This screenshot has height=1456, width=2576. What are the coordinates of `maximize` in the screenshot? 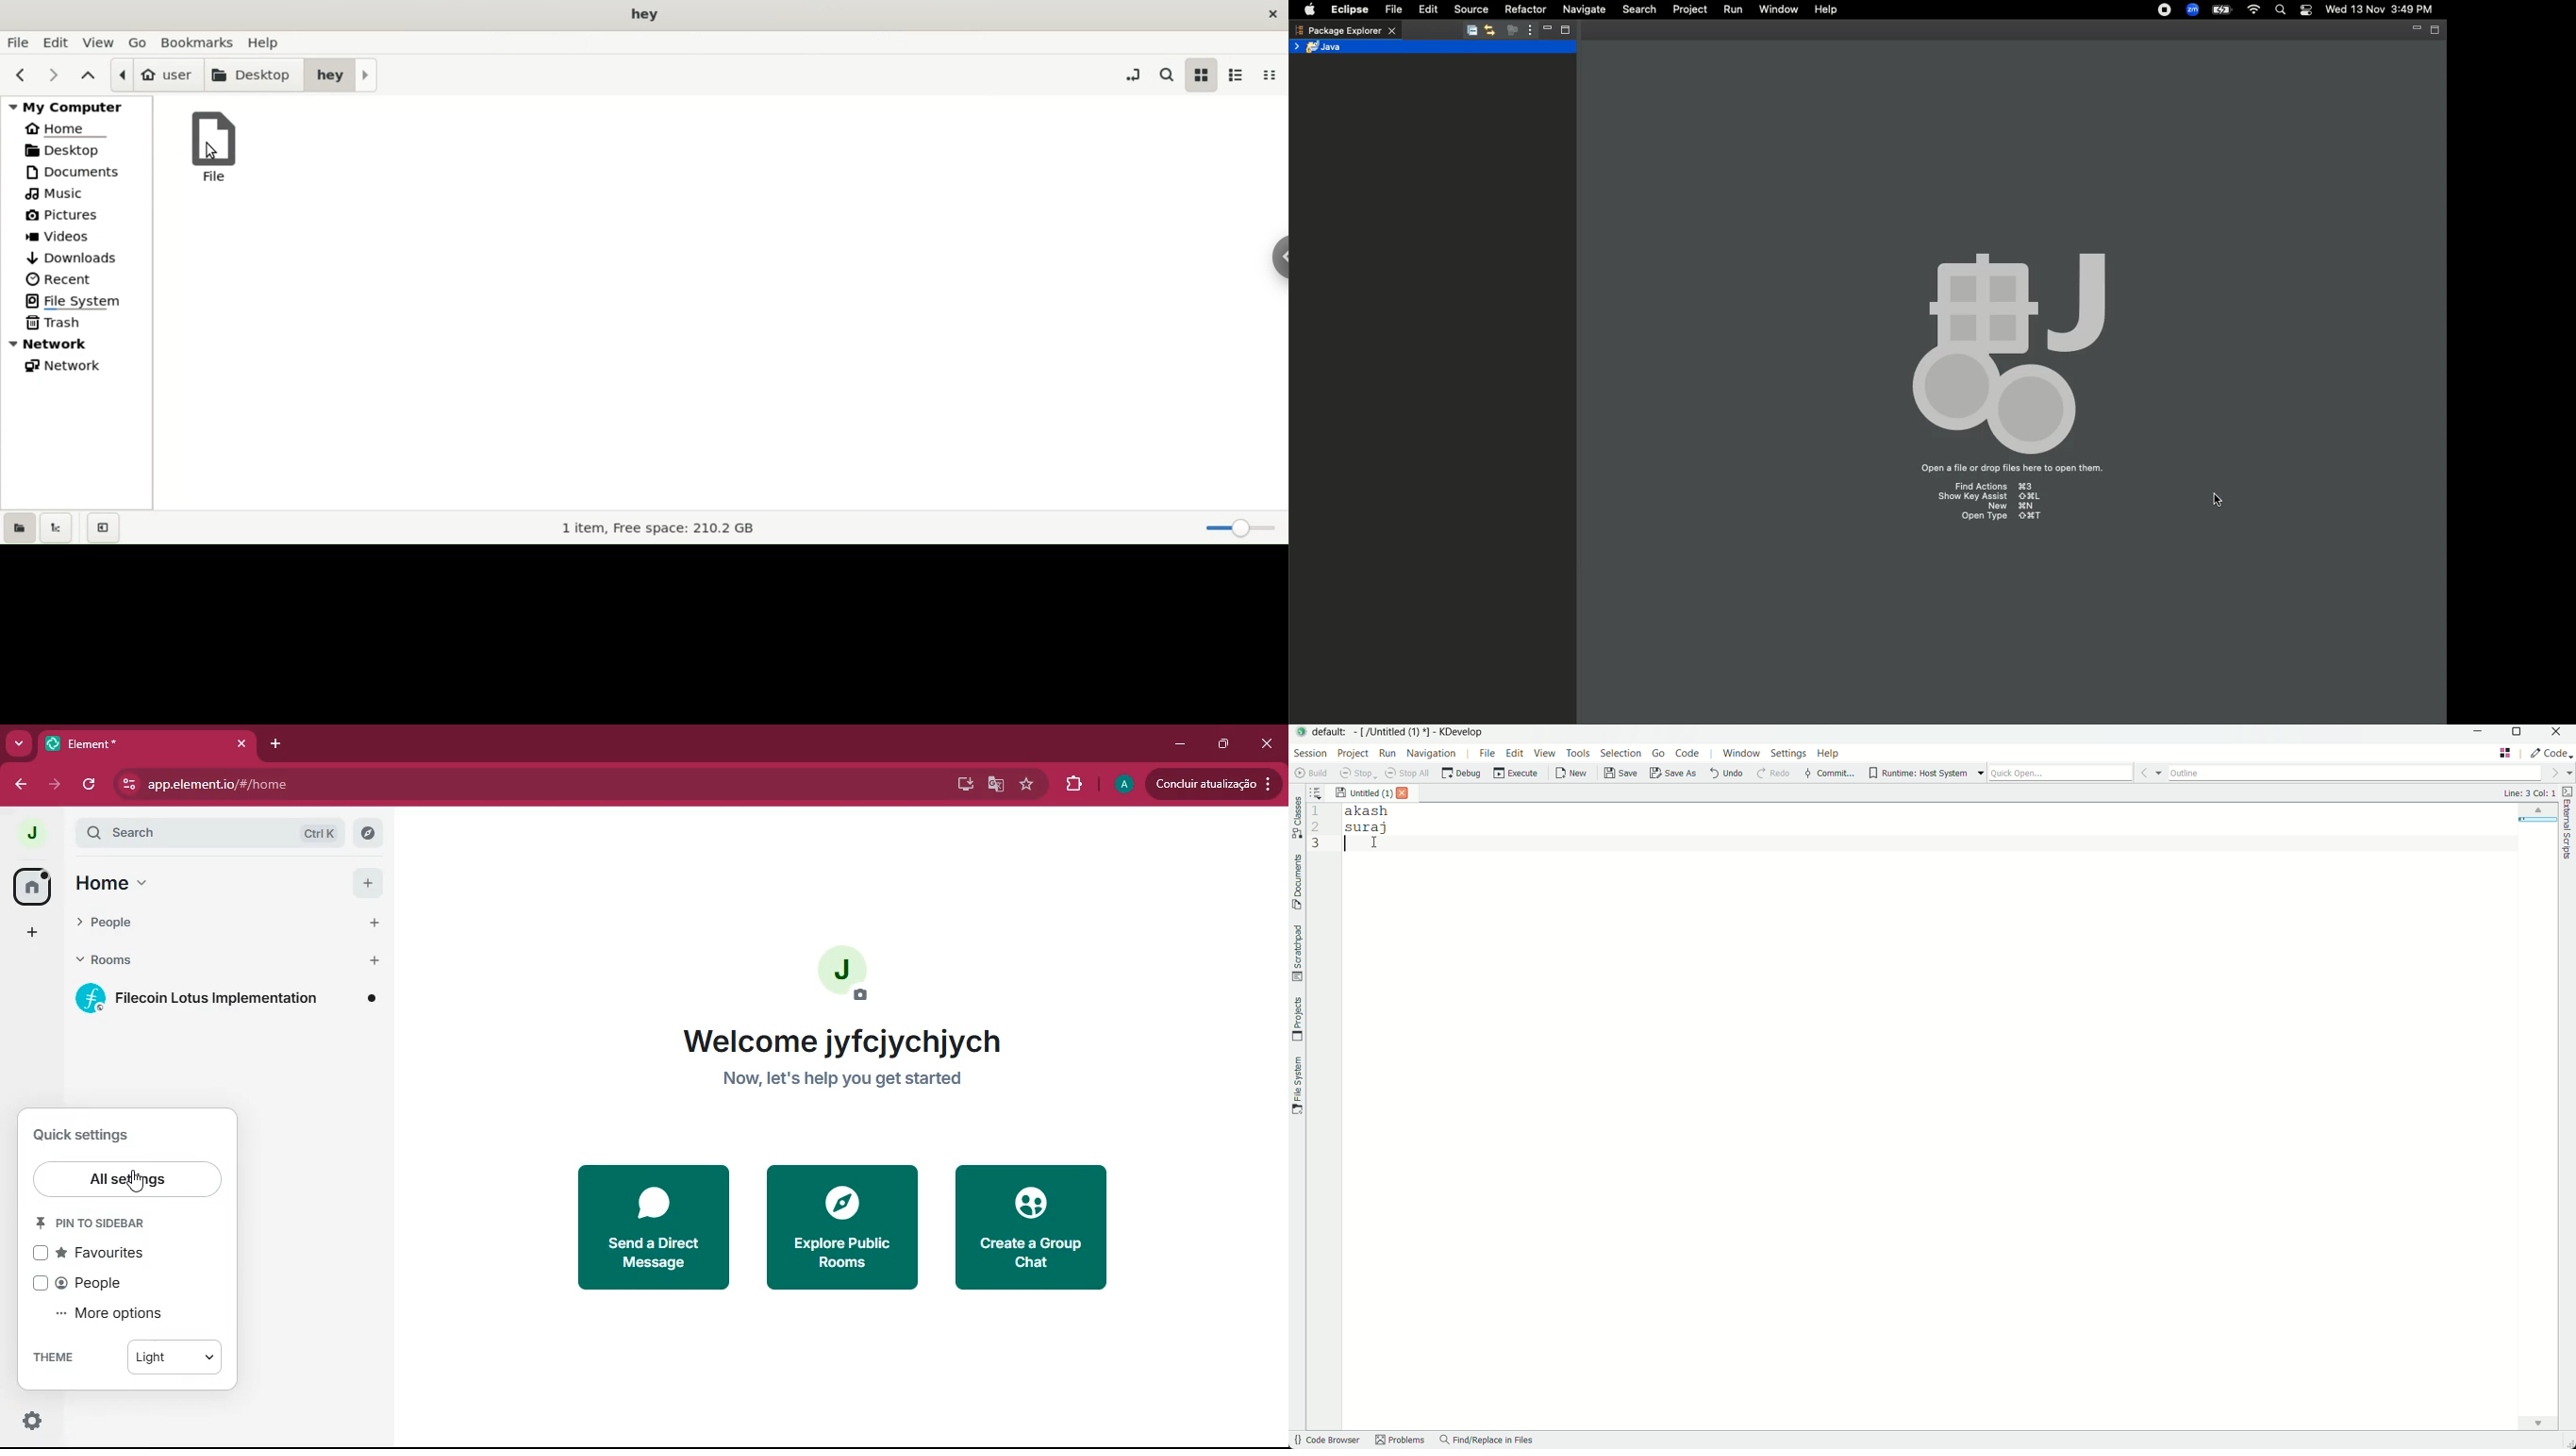 It's located at (1225, 744).